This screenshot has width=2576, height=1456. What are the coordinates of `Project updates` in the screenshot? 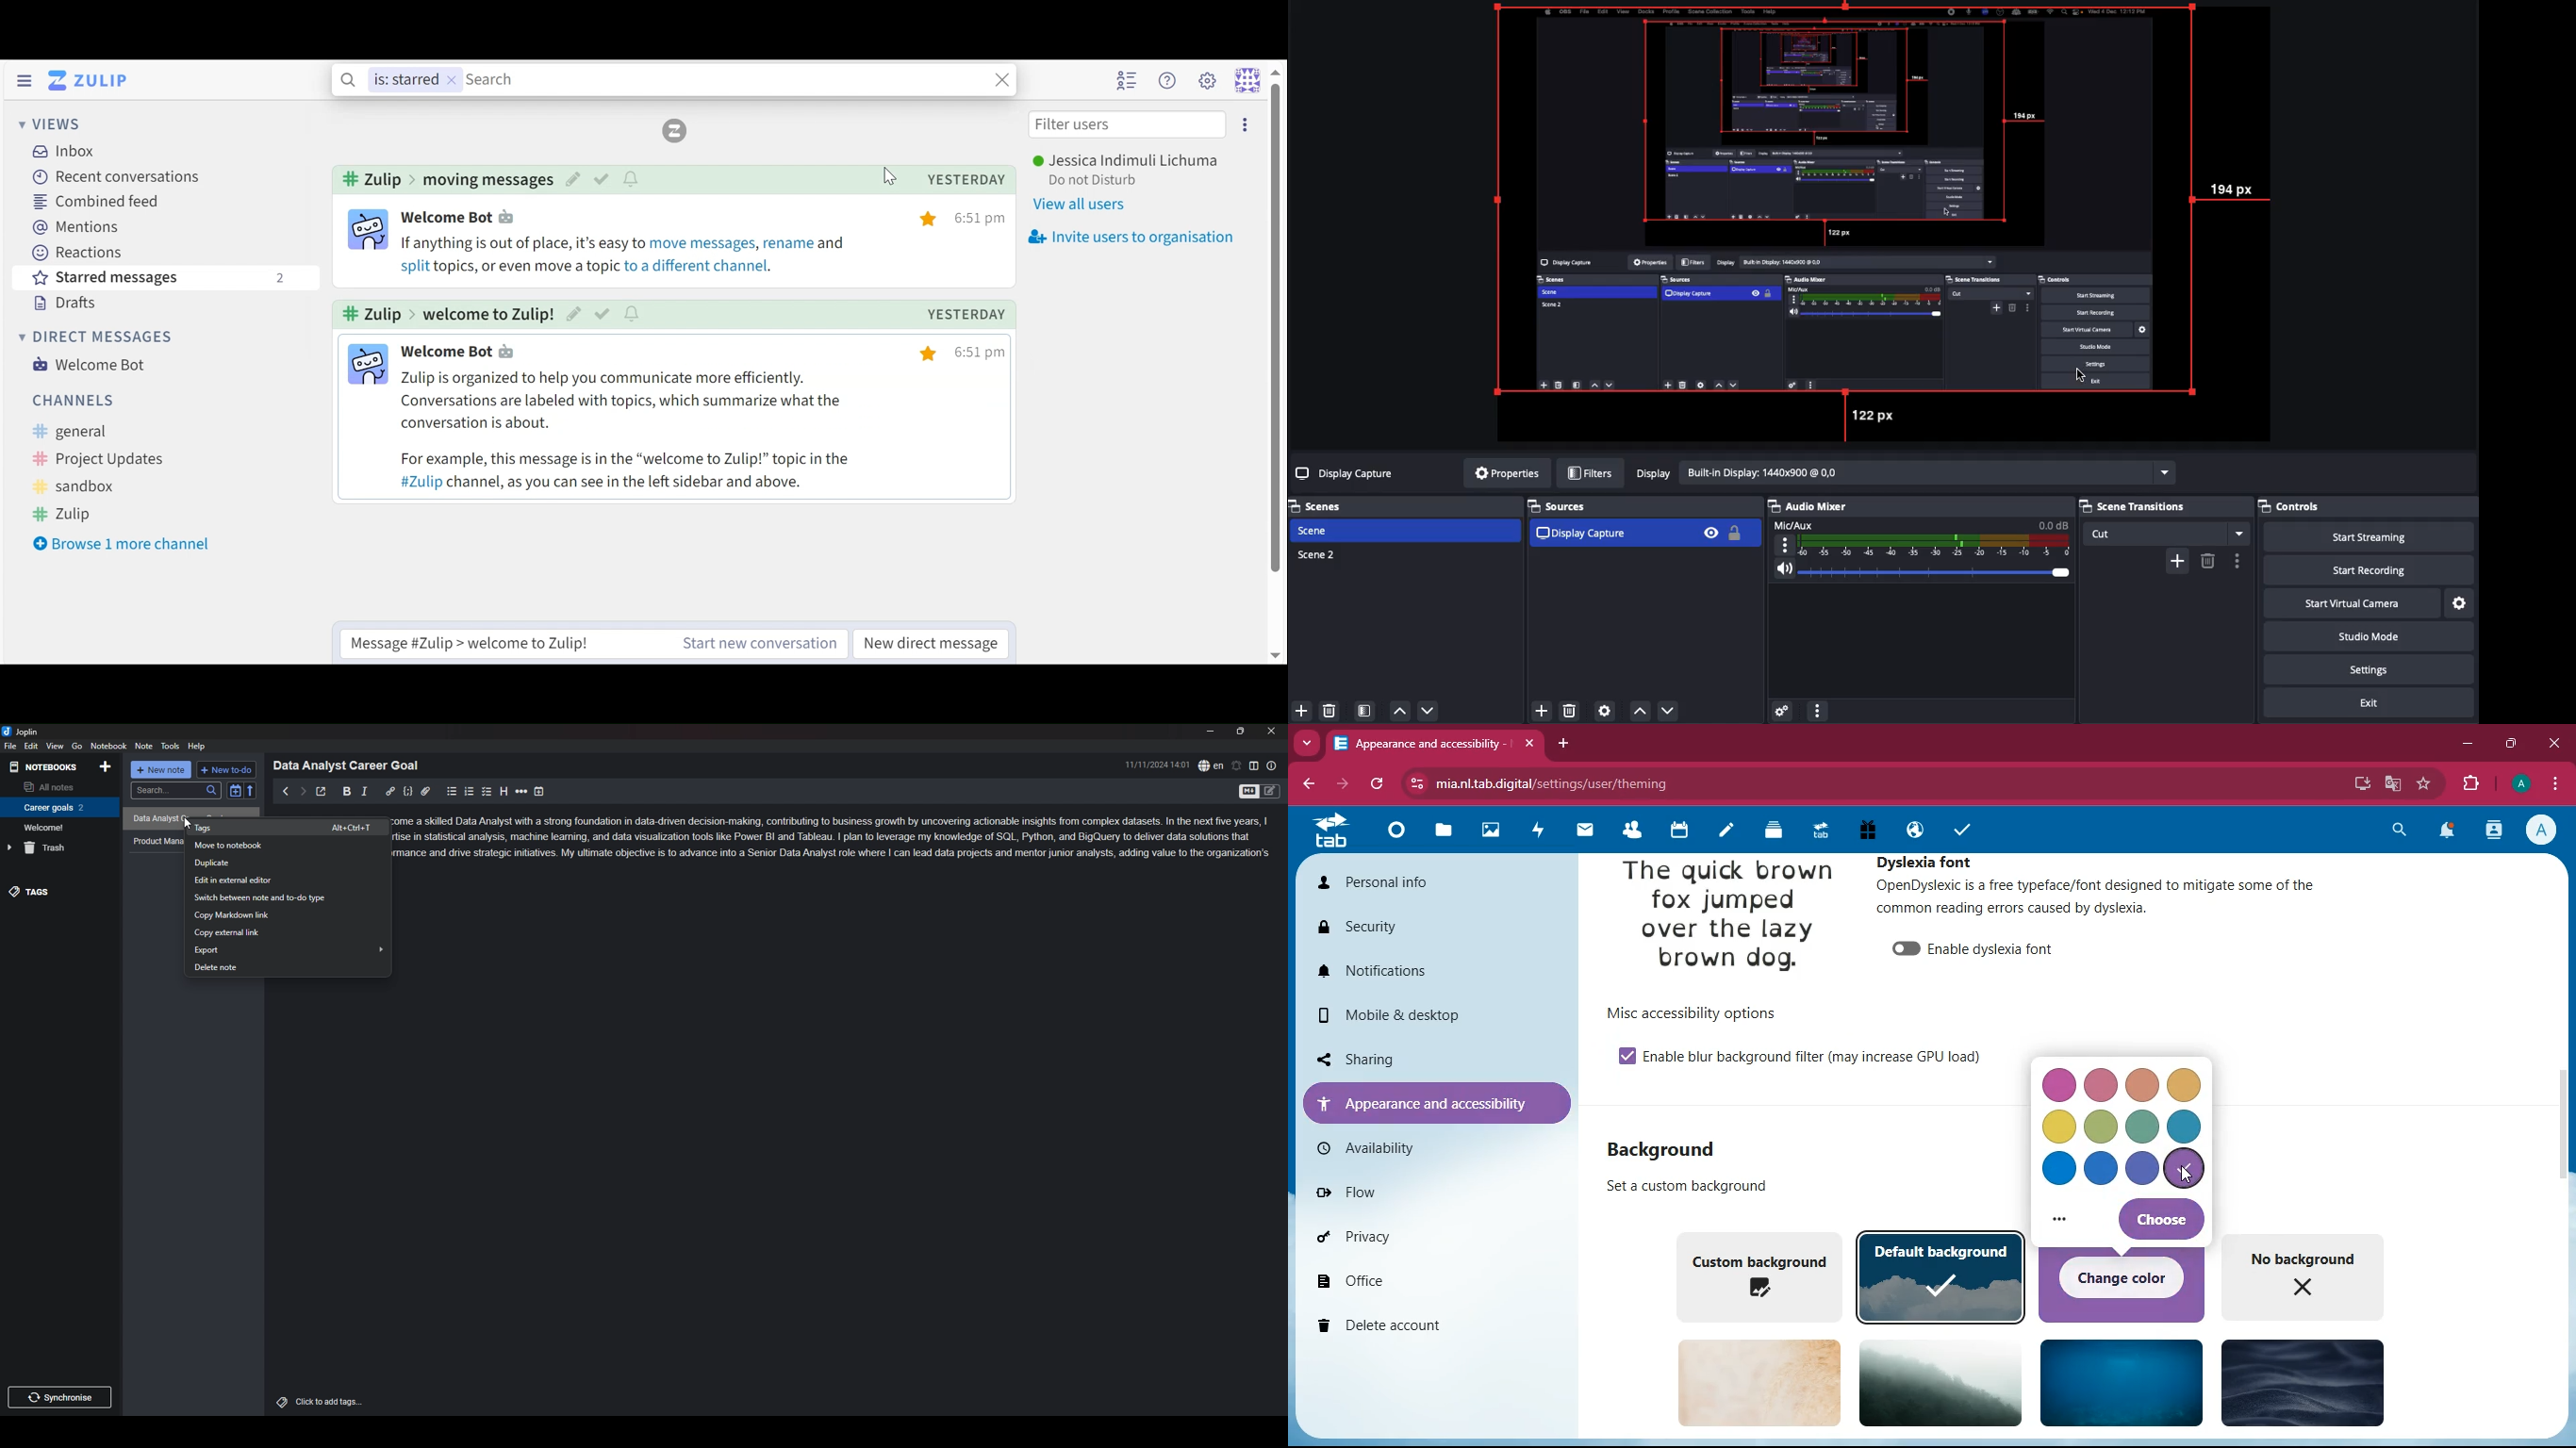 It's located at (94, 459).